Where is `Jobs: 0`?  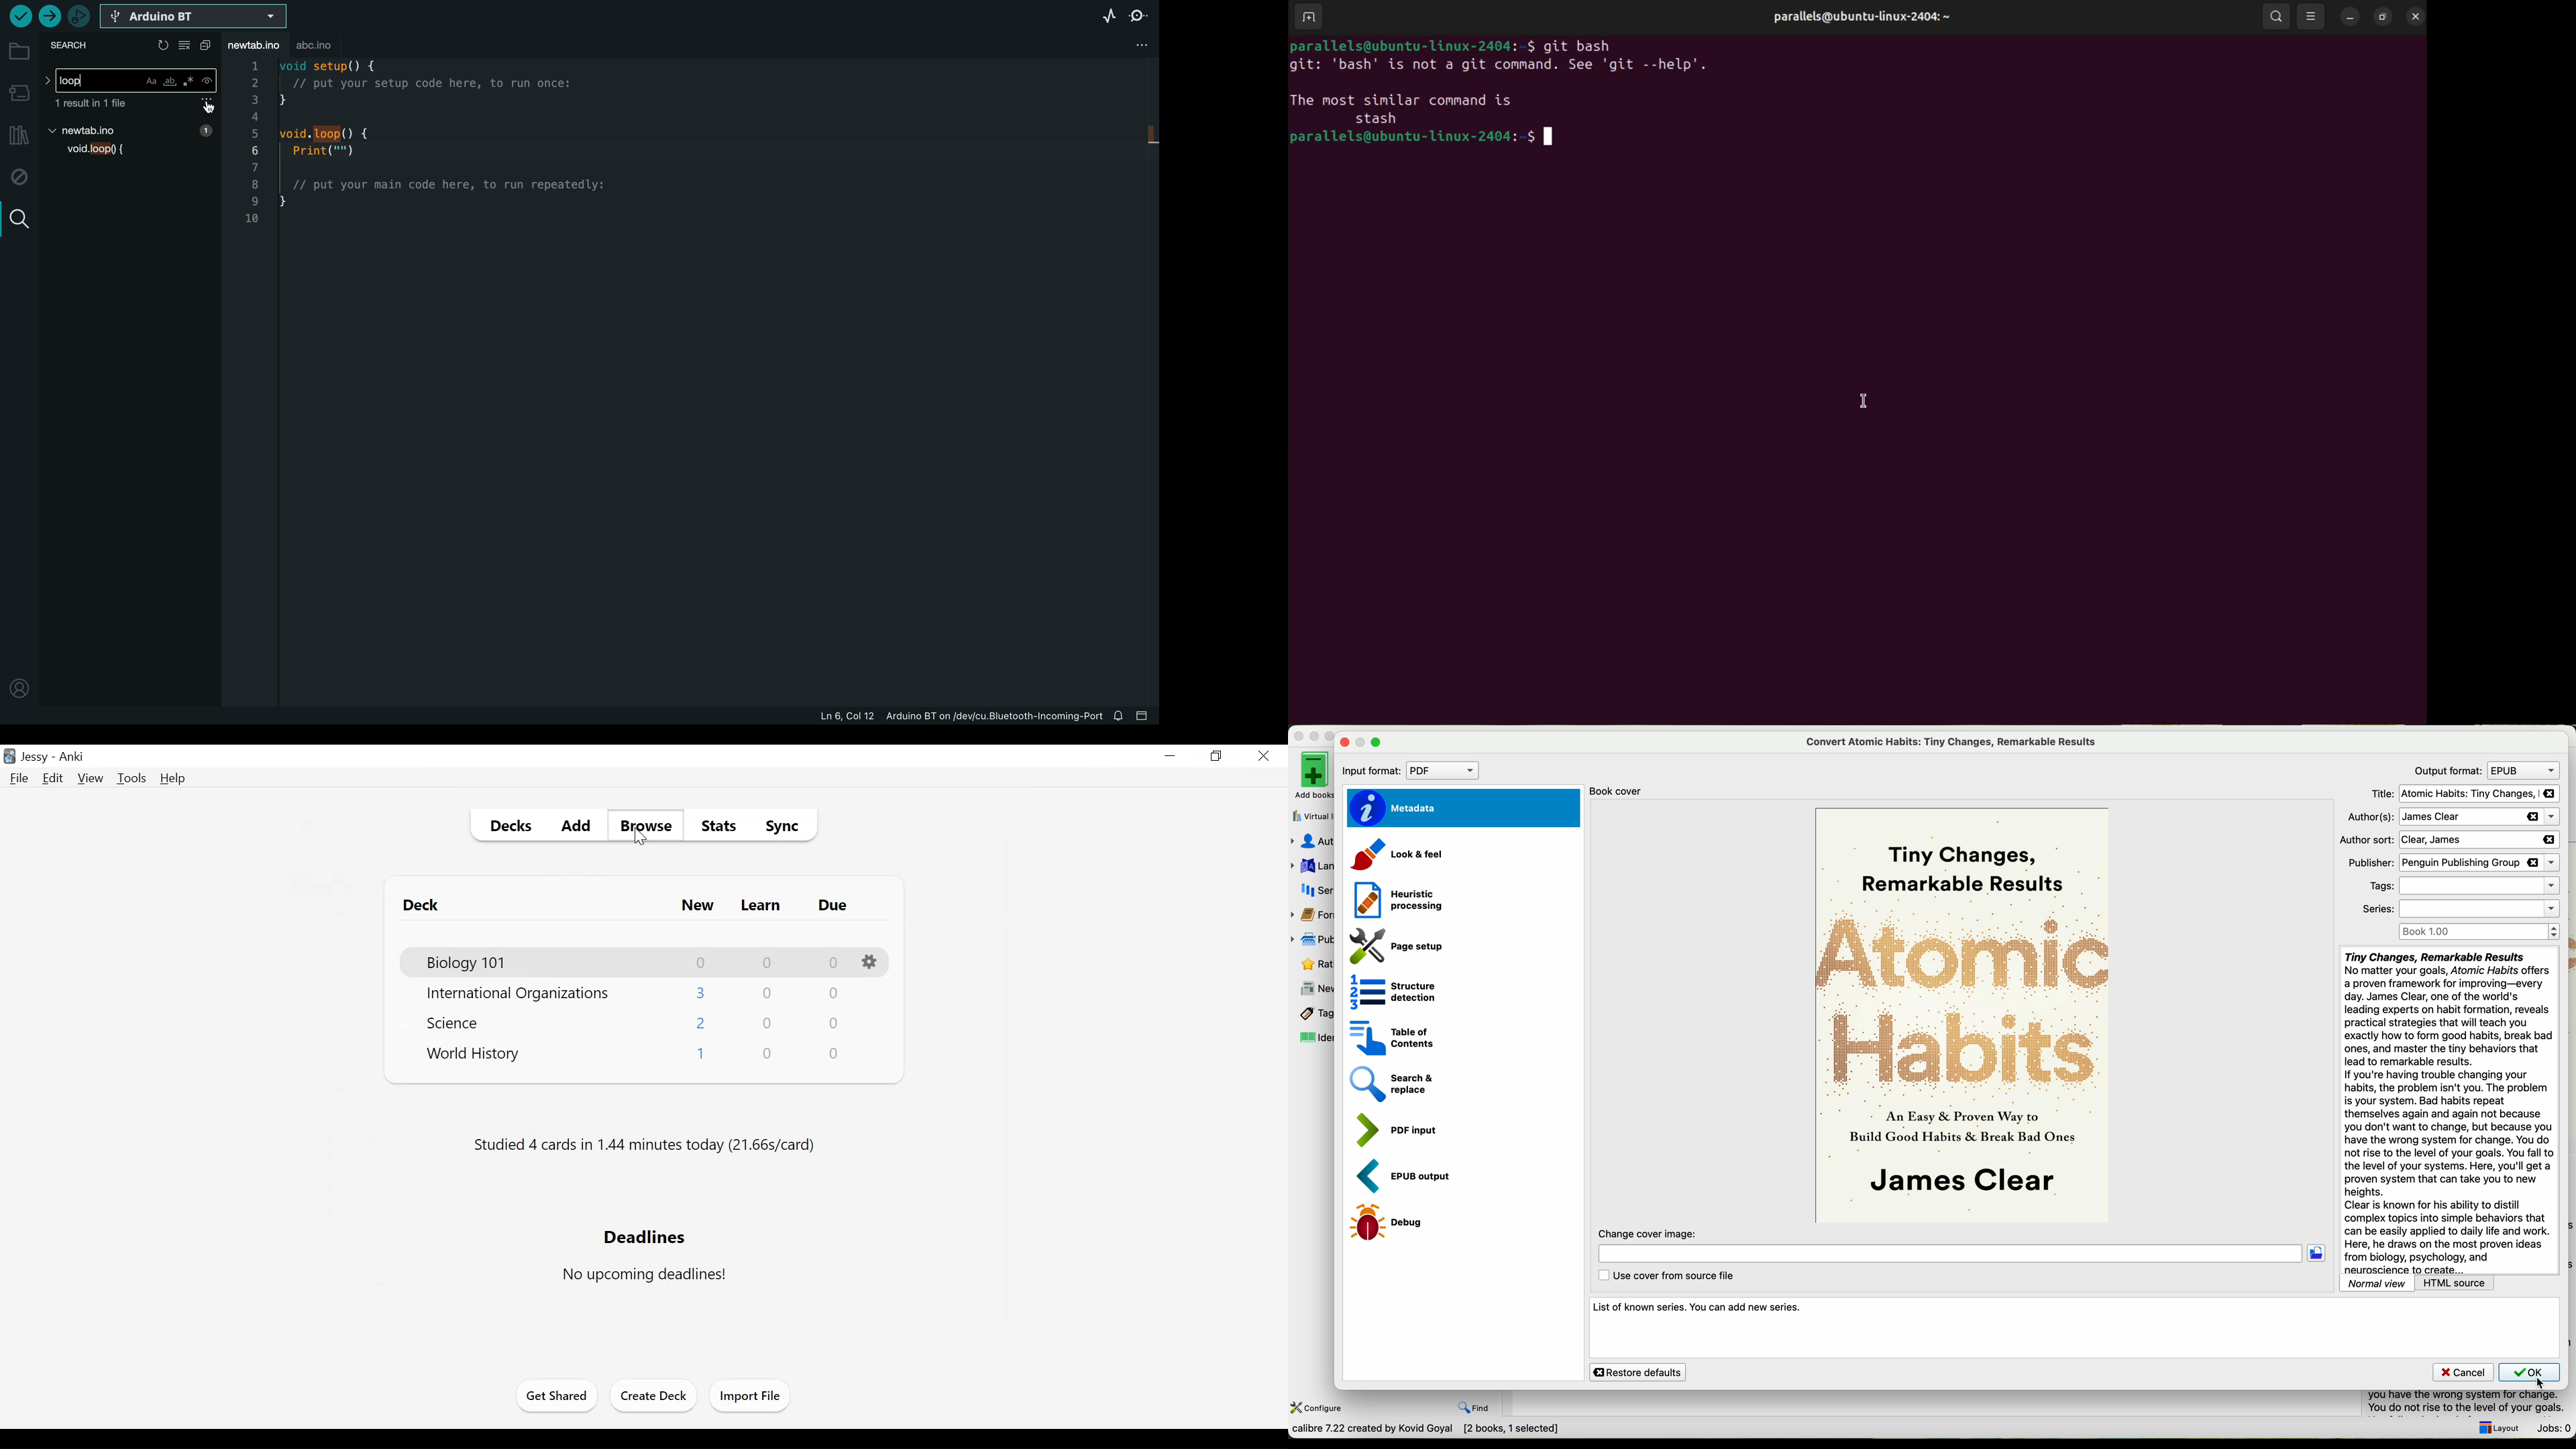 Jobs: 0 is located at coordinates (2554, 1429).